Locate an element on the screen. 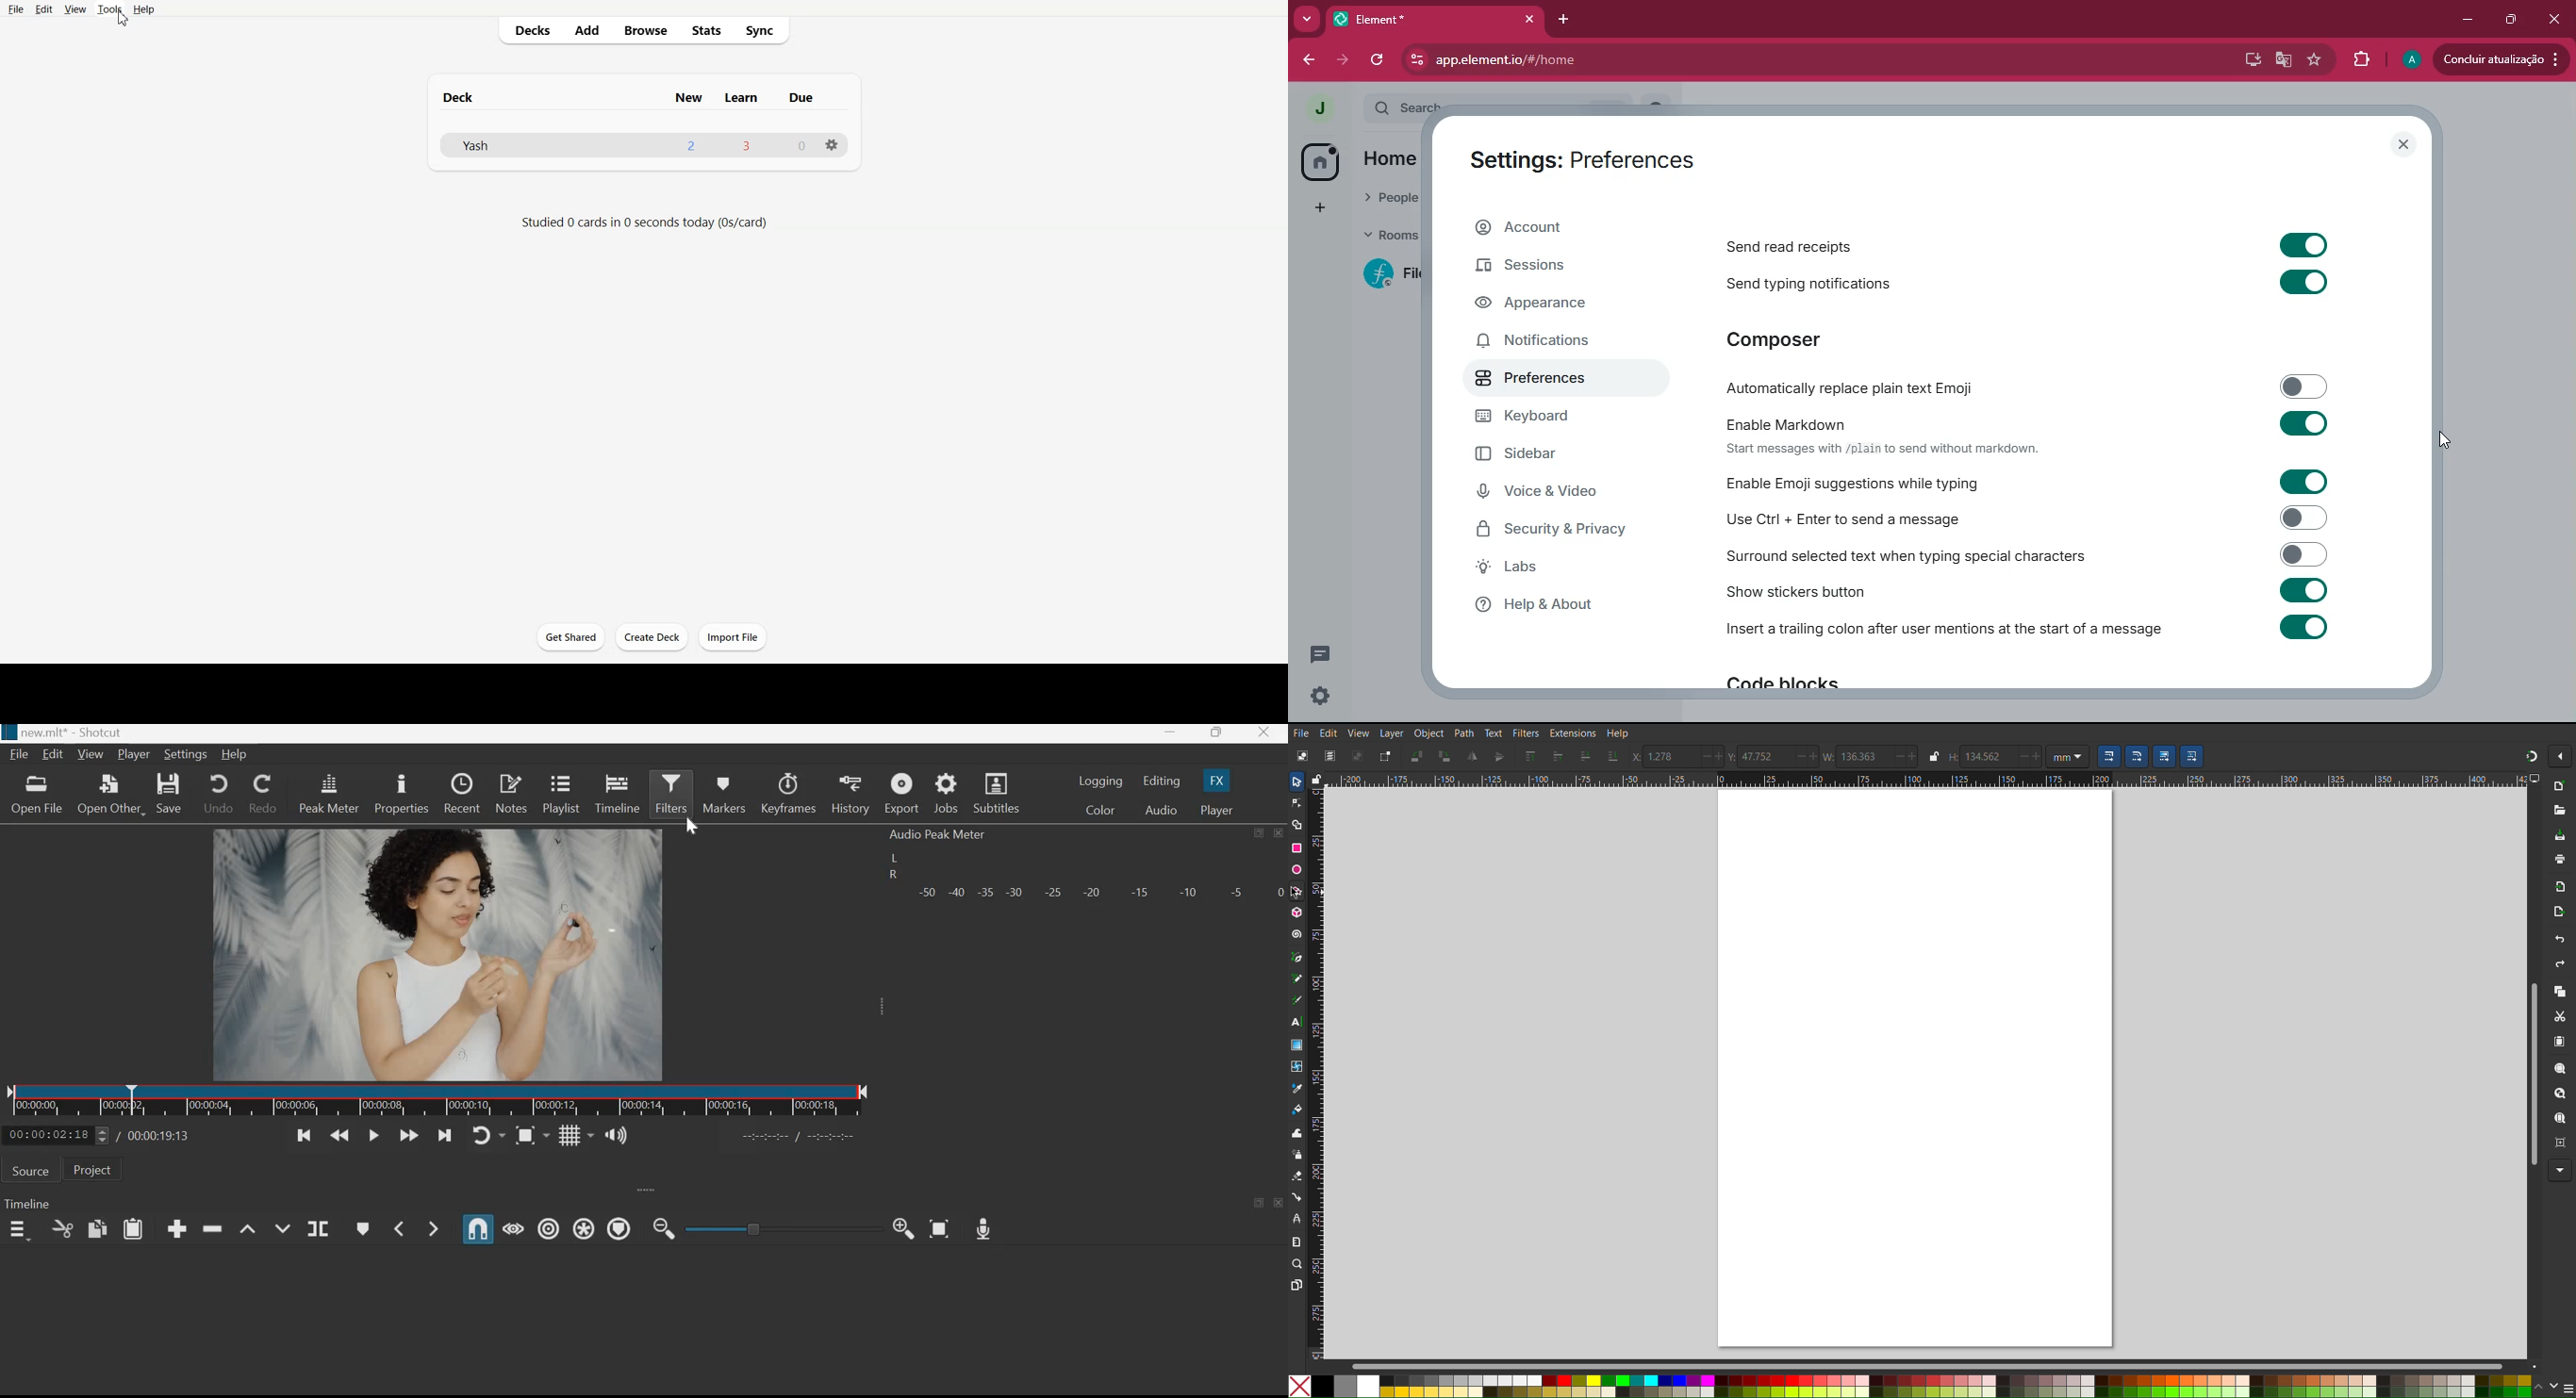 The image size is (2576, 1400). forward is located at coordinates (1345, 62).